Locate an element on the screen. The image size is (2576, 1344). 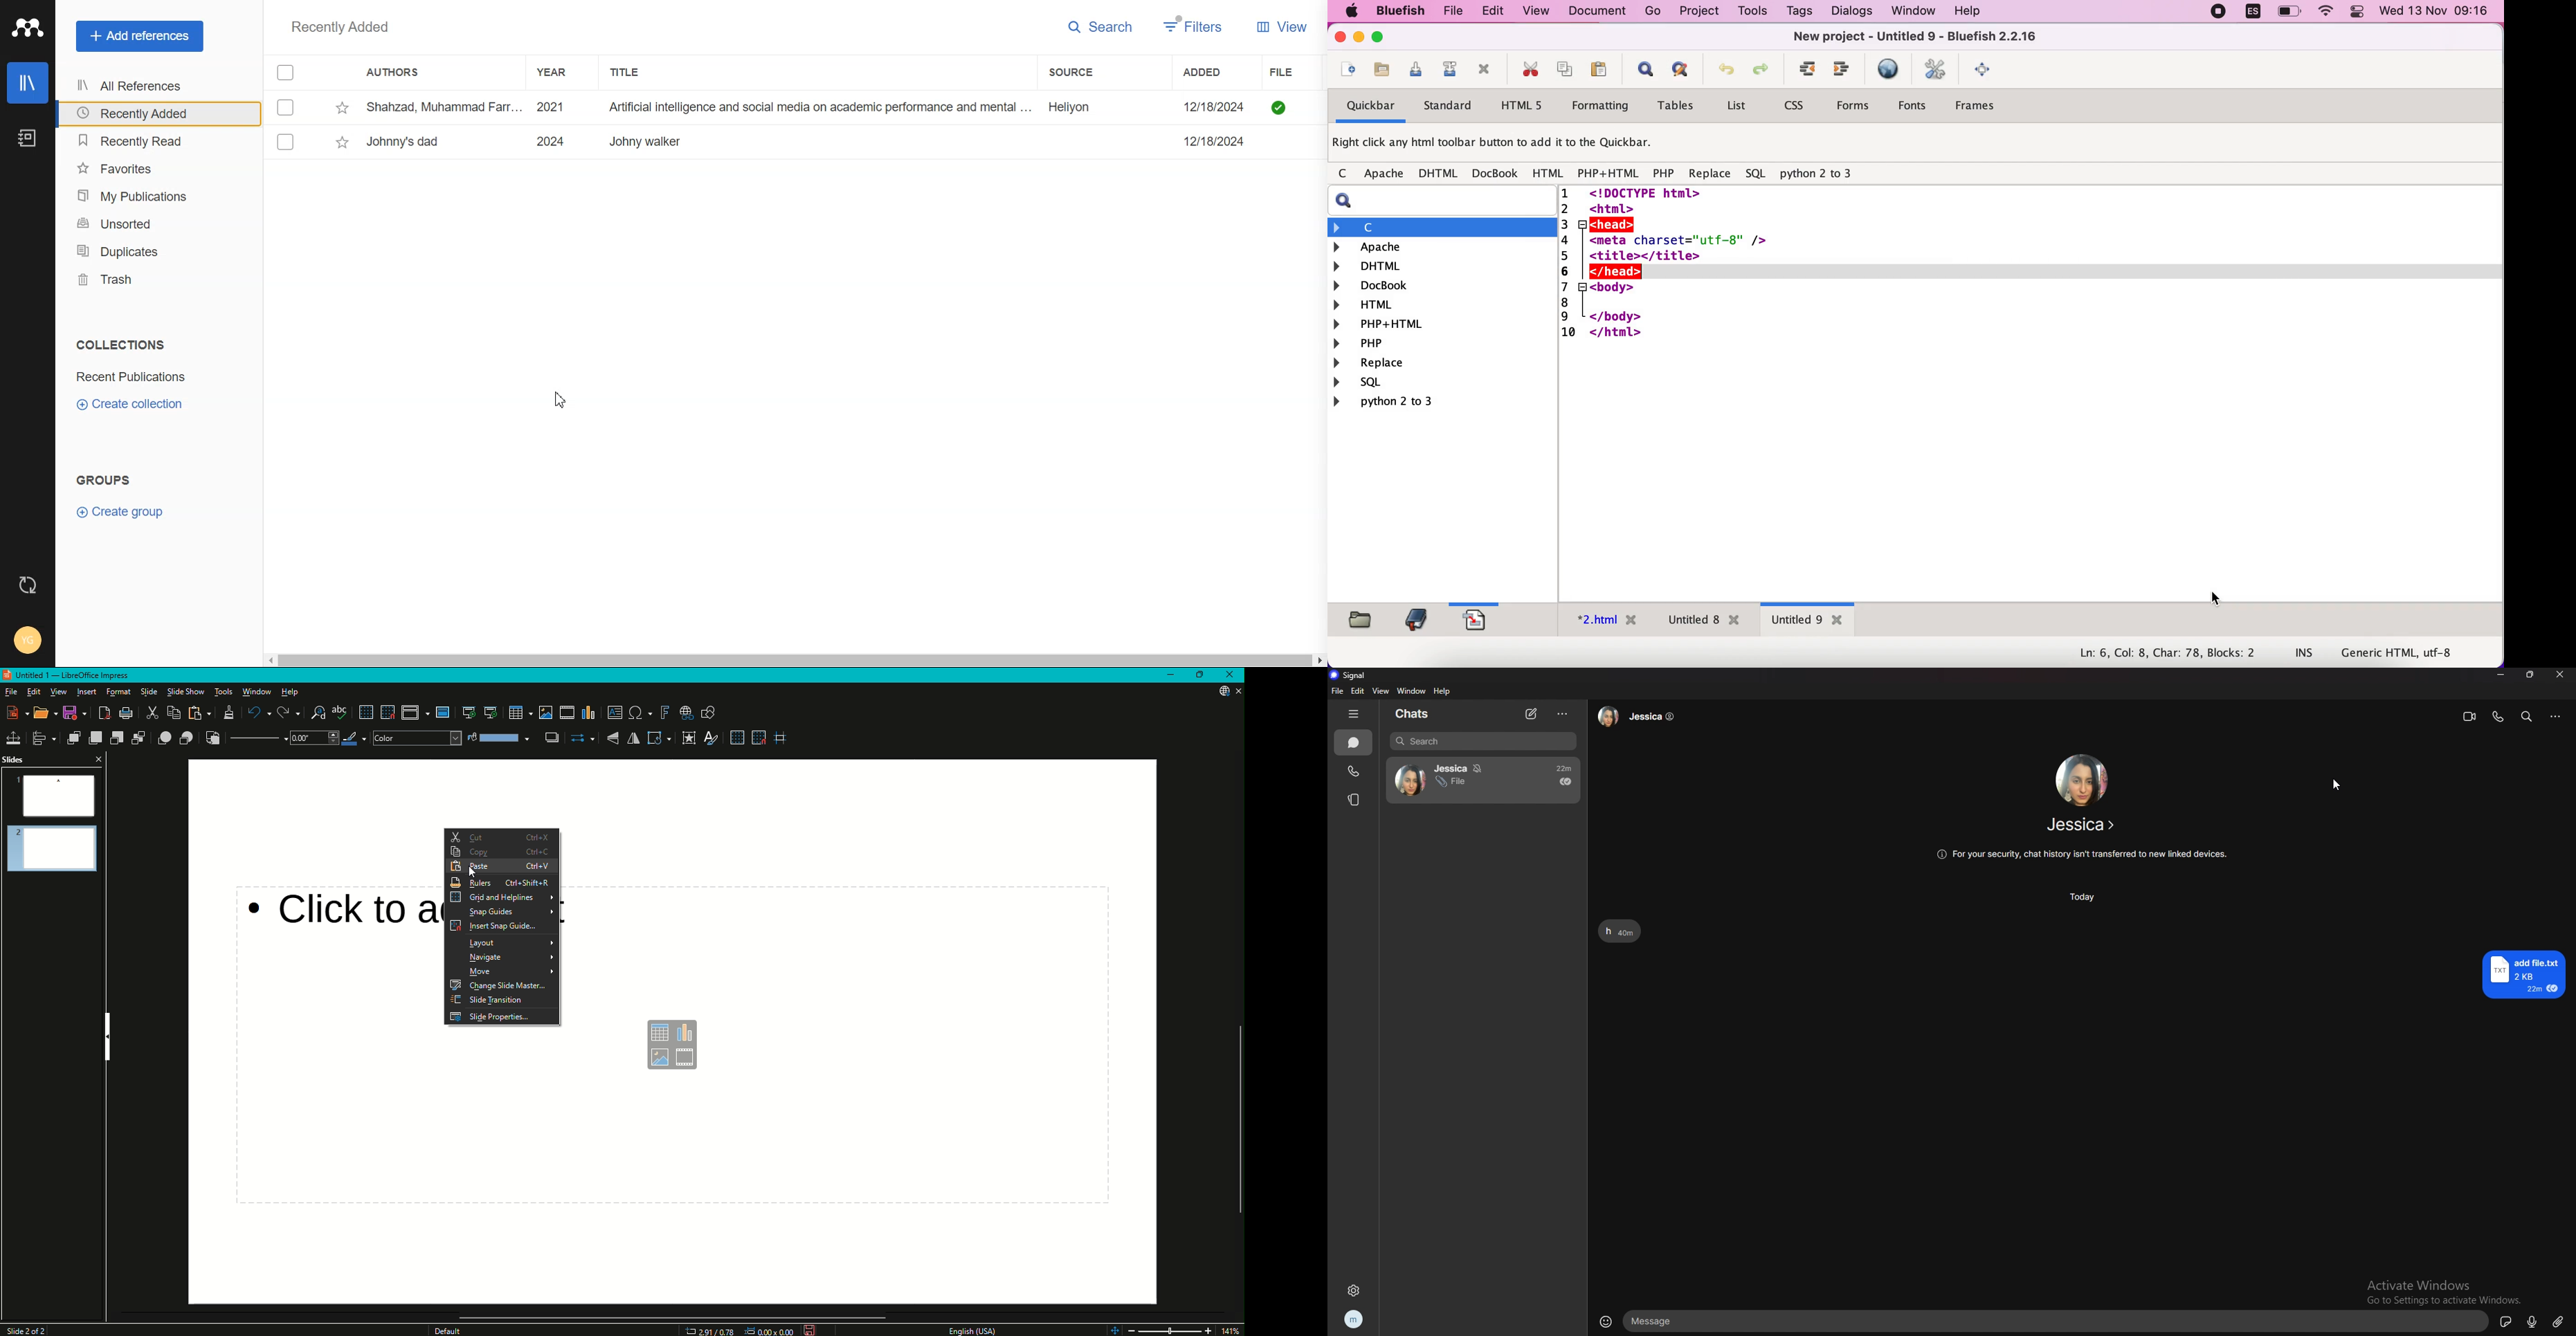
Zoom controls is located at coordinates (1113, 1328).